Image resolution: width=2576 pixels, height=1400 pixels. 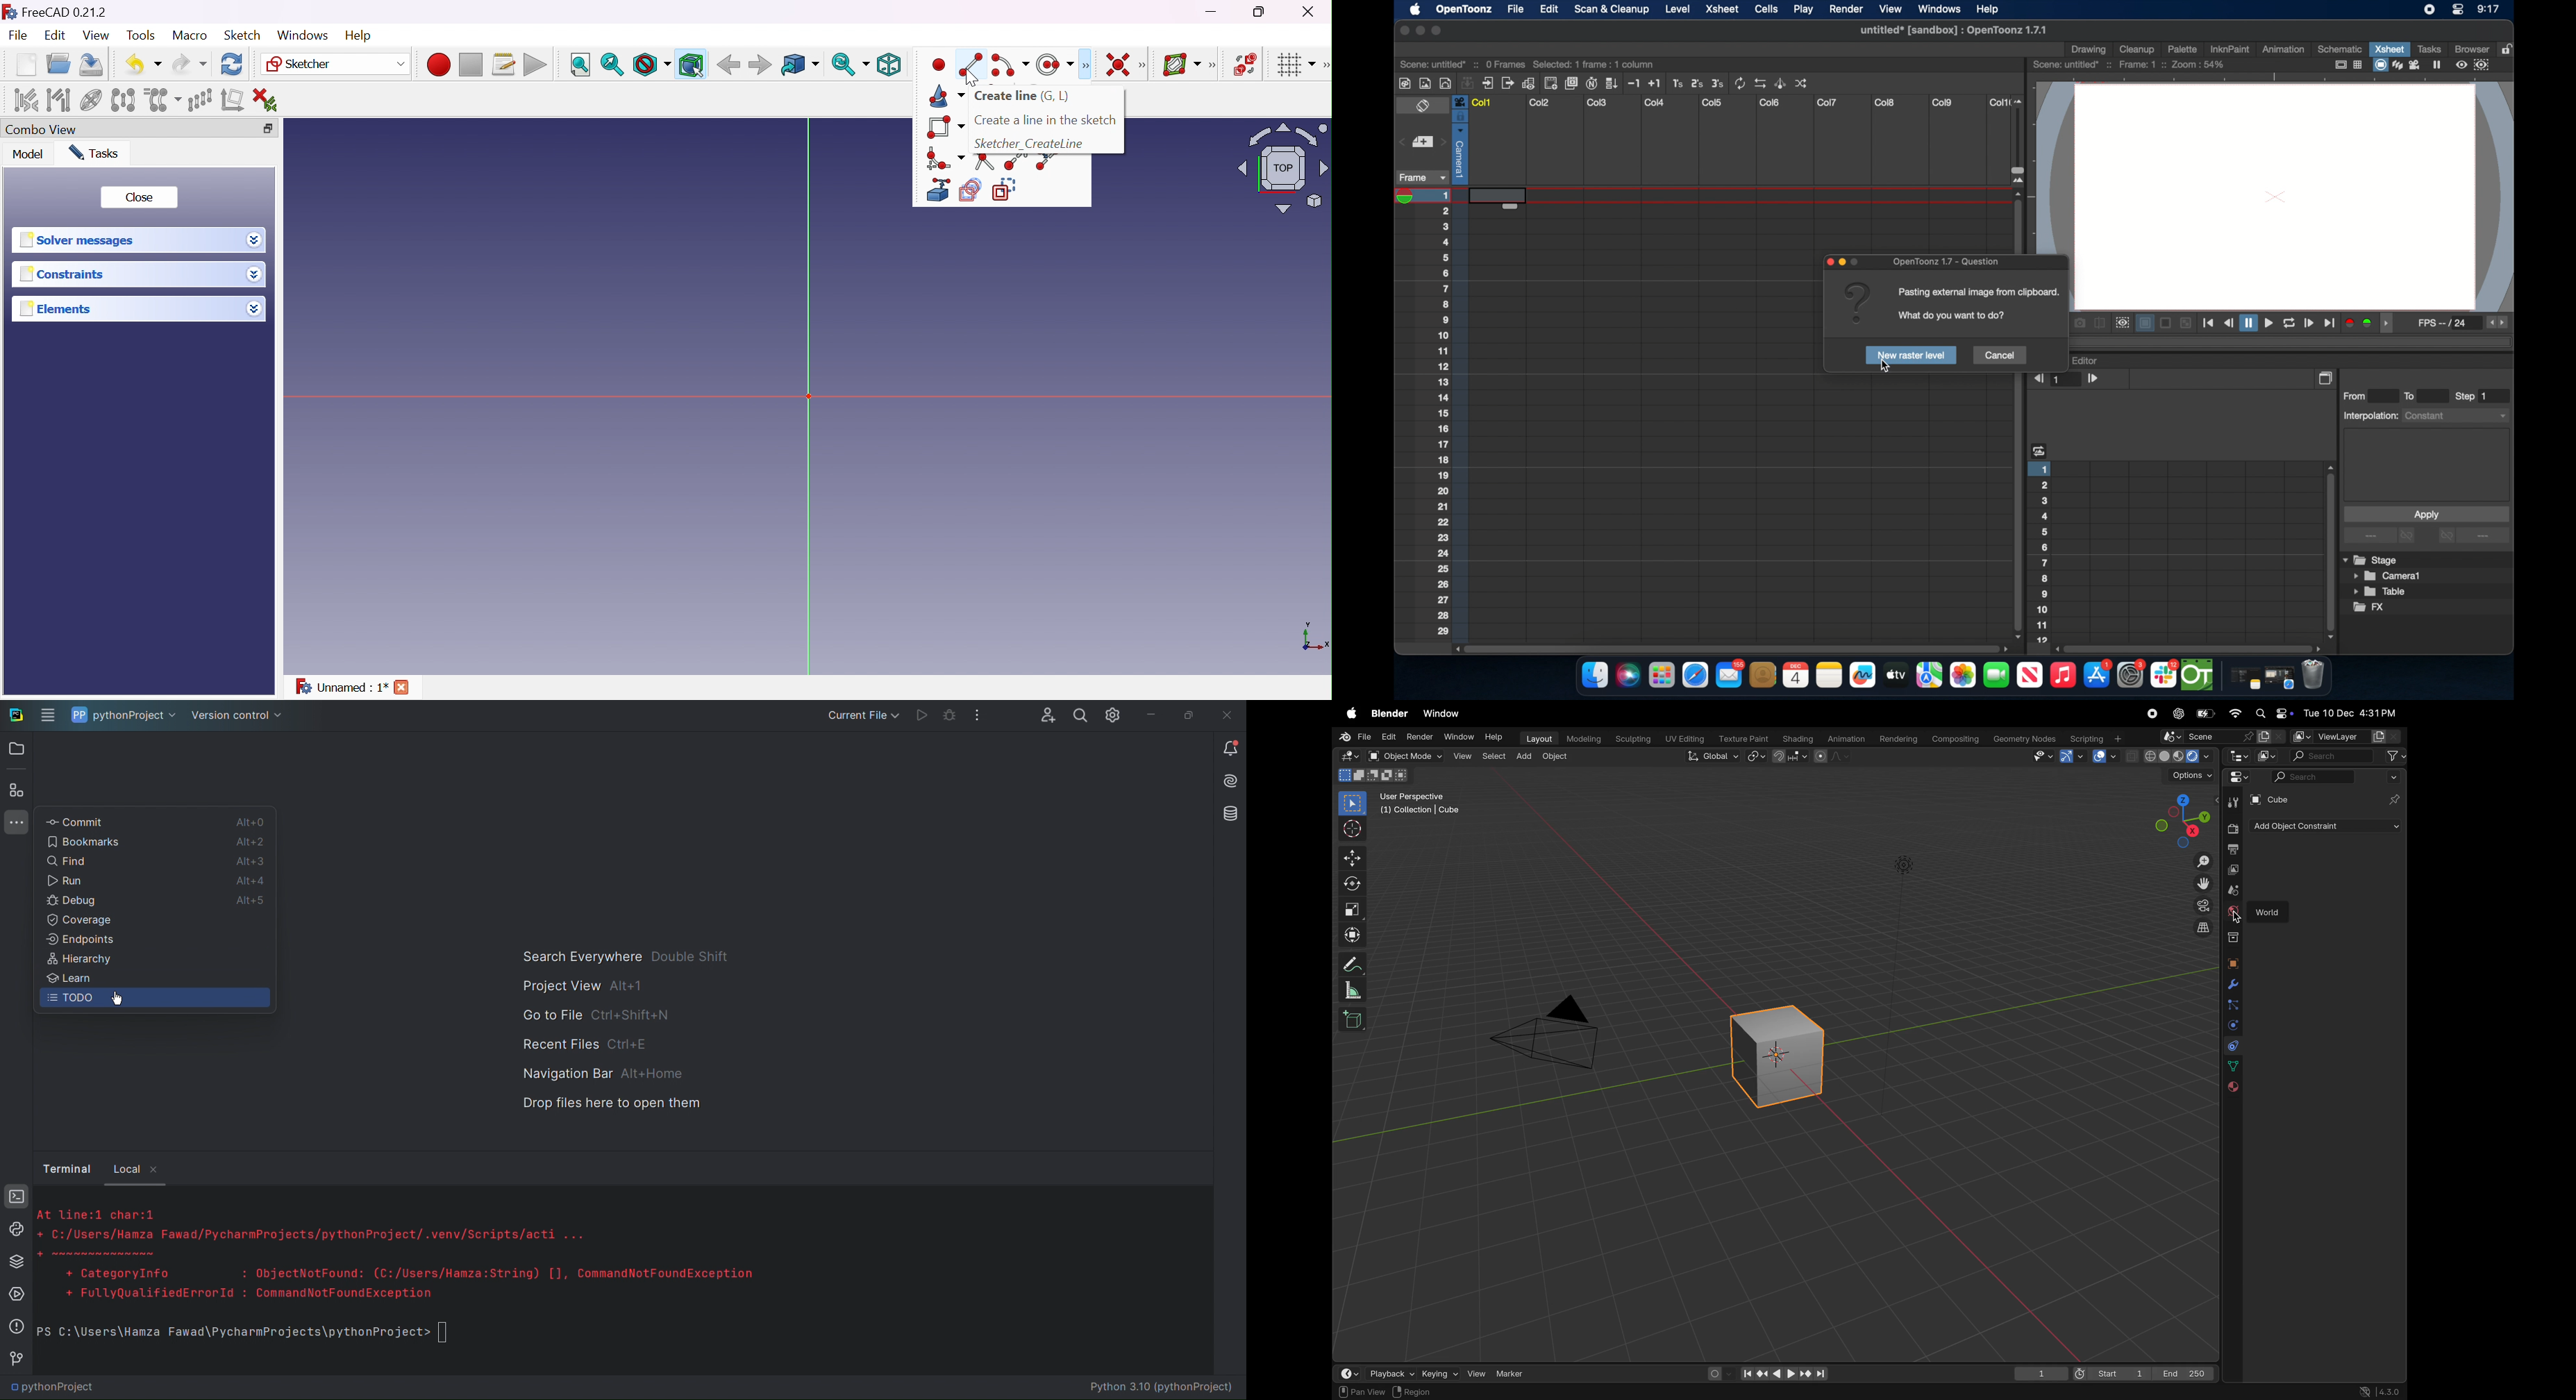 What do you see at coordinates (255, 240) in the screenshot?
I see `Drop down` at bounding box center [255, 240].